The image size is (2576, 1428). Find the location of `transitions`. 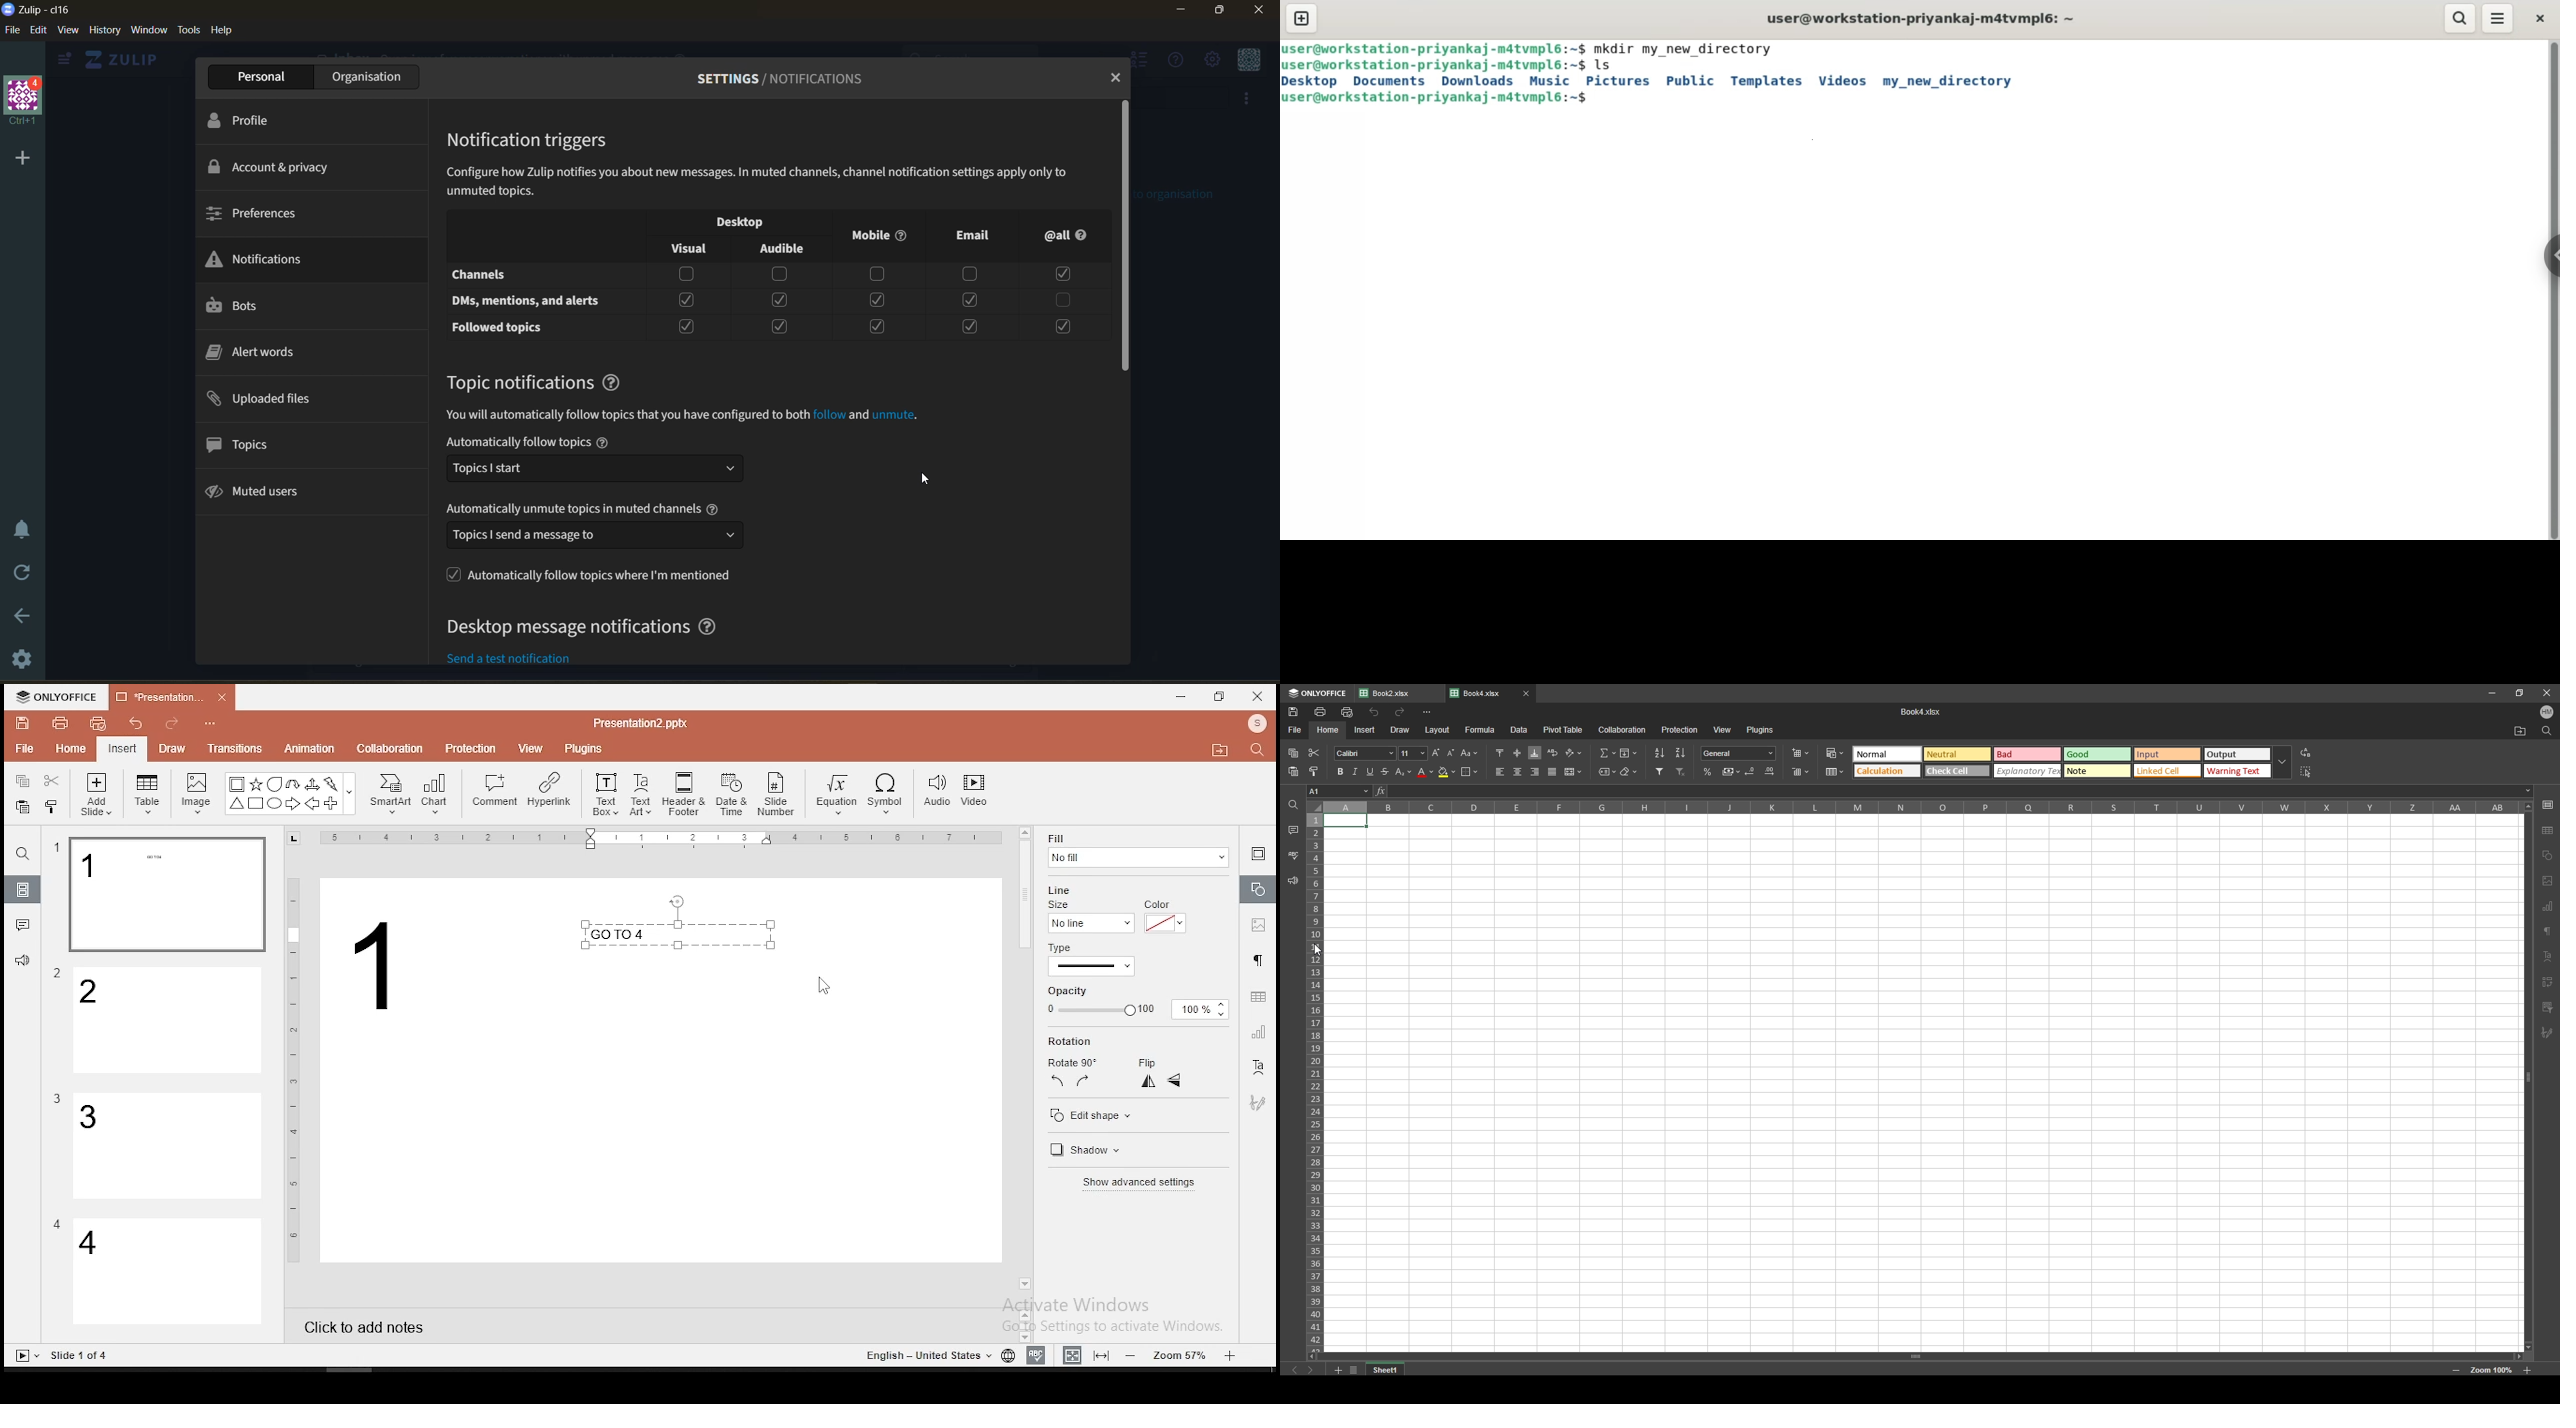

transitions is located at coordinates (234, 748).